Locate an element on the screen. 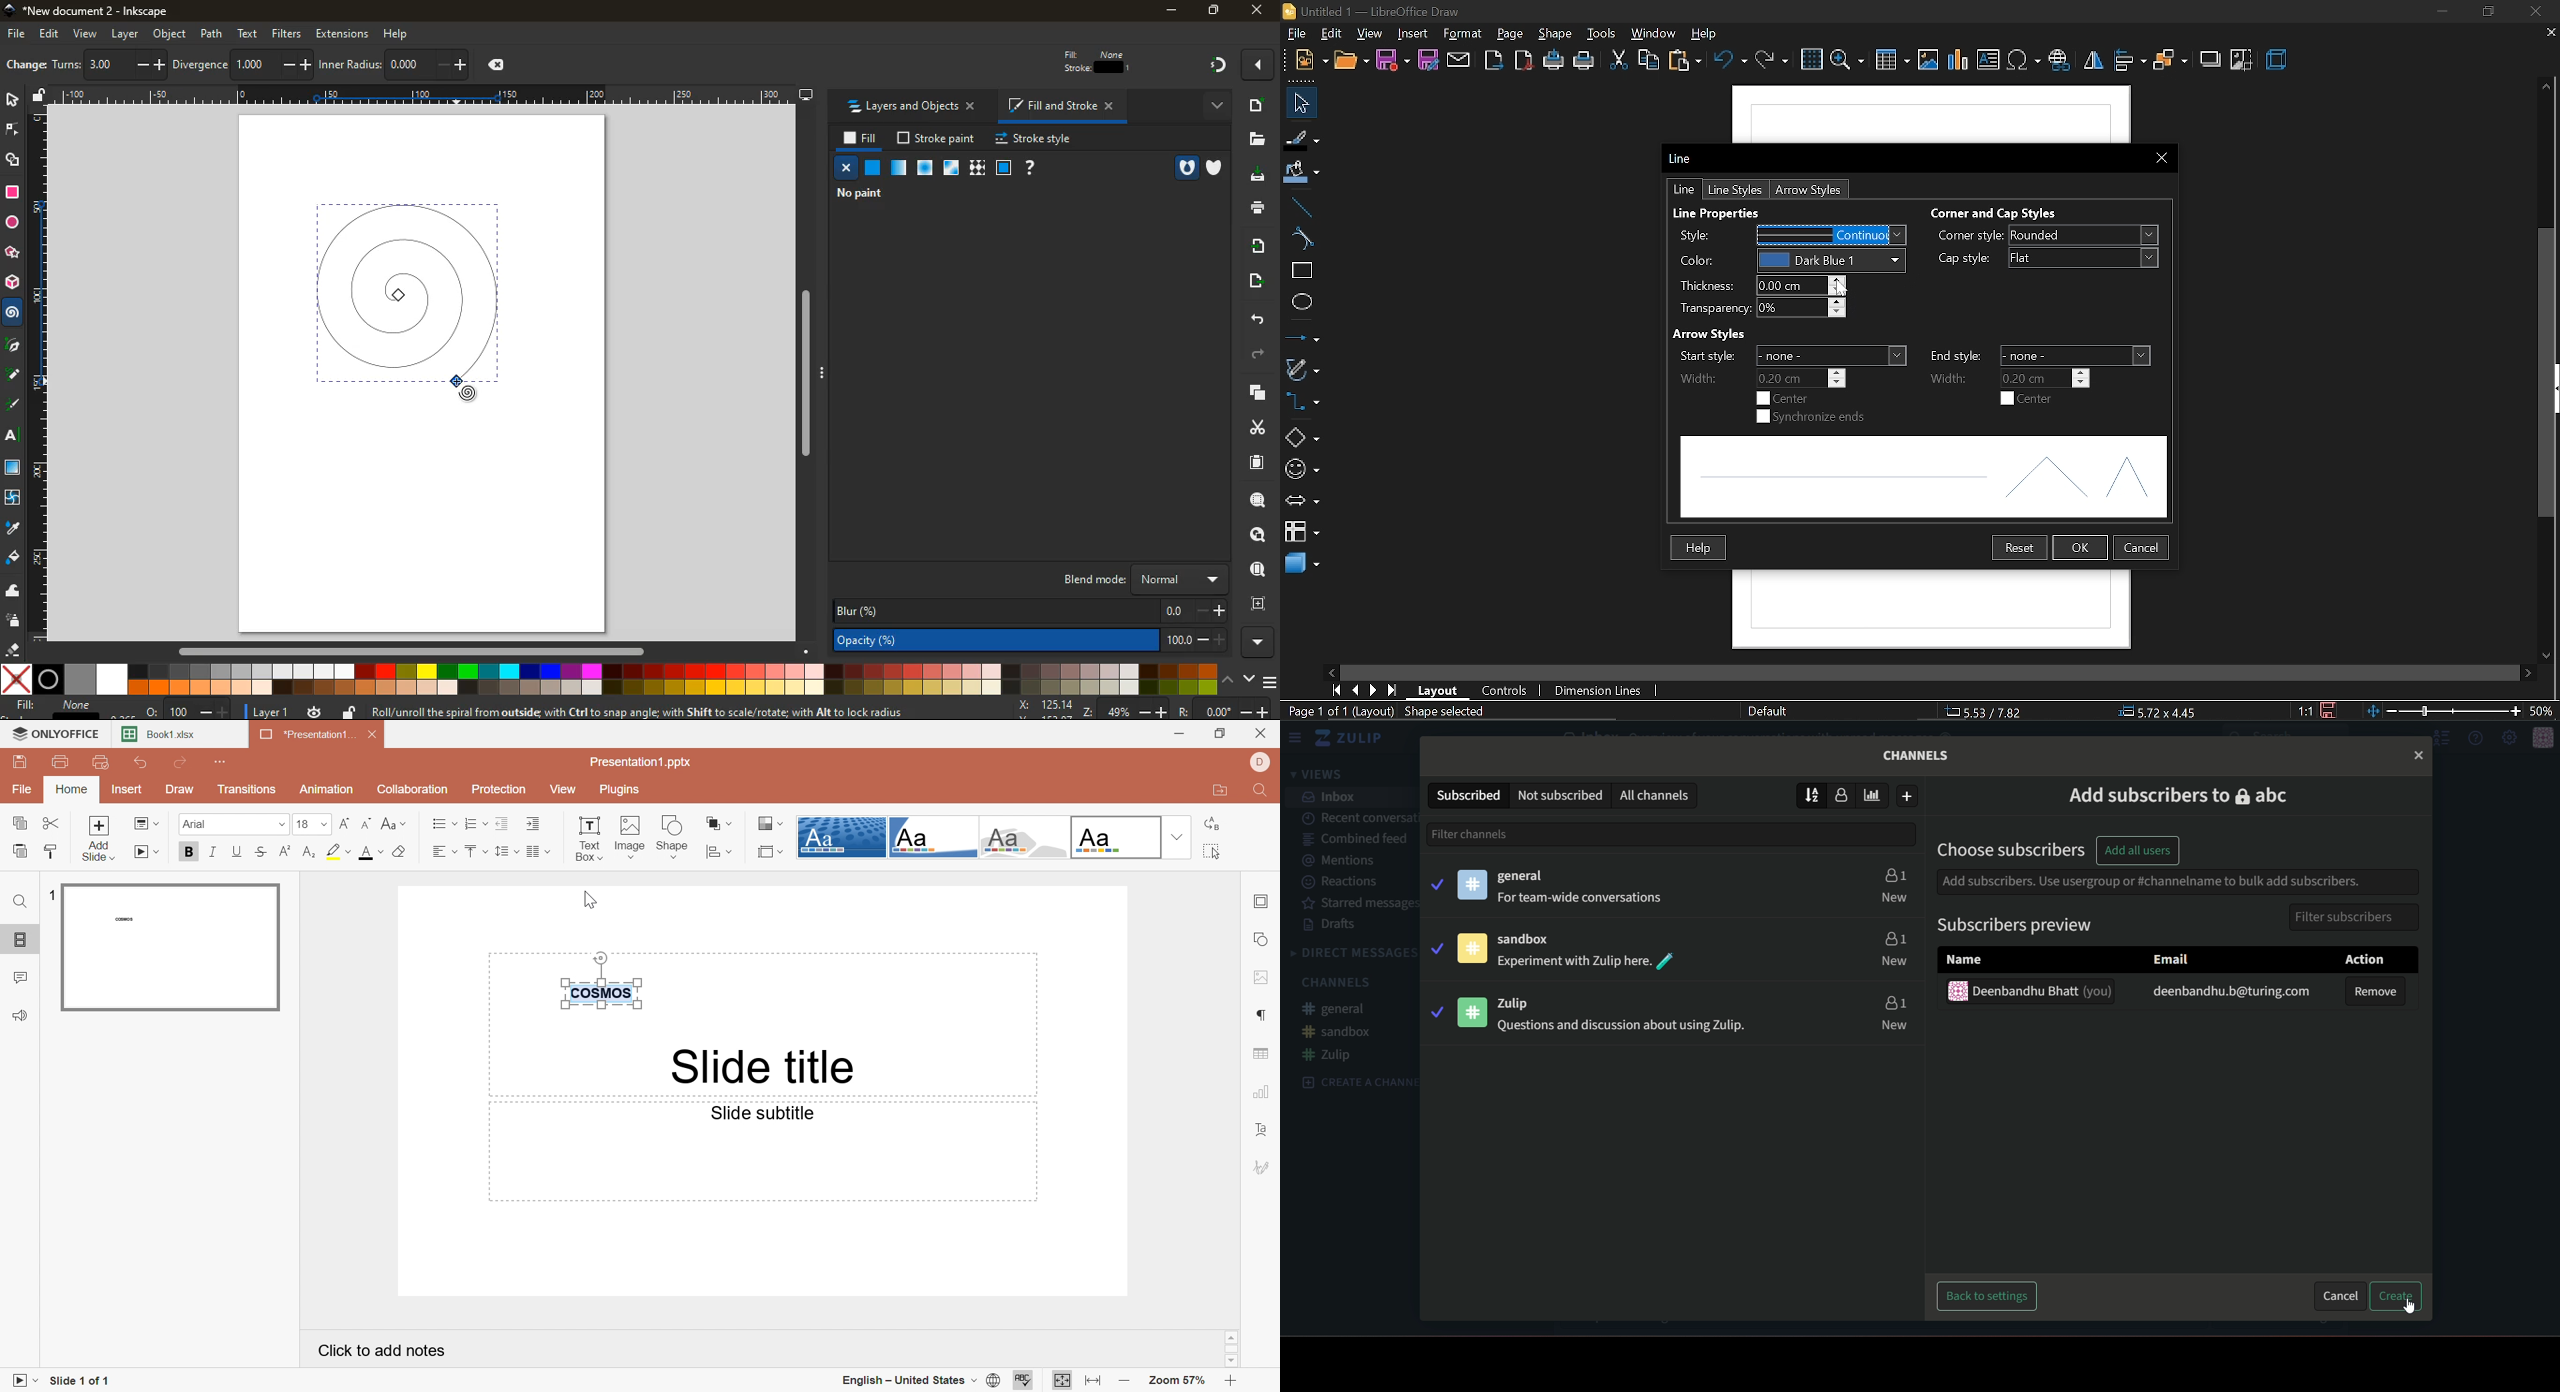 The image size is (2576, 1400). Drop down is located at coordinates (1179, 837).